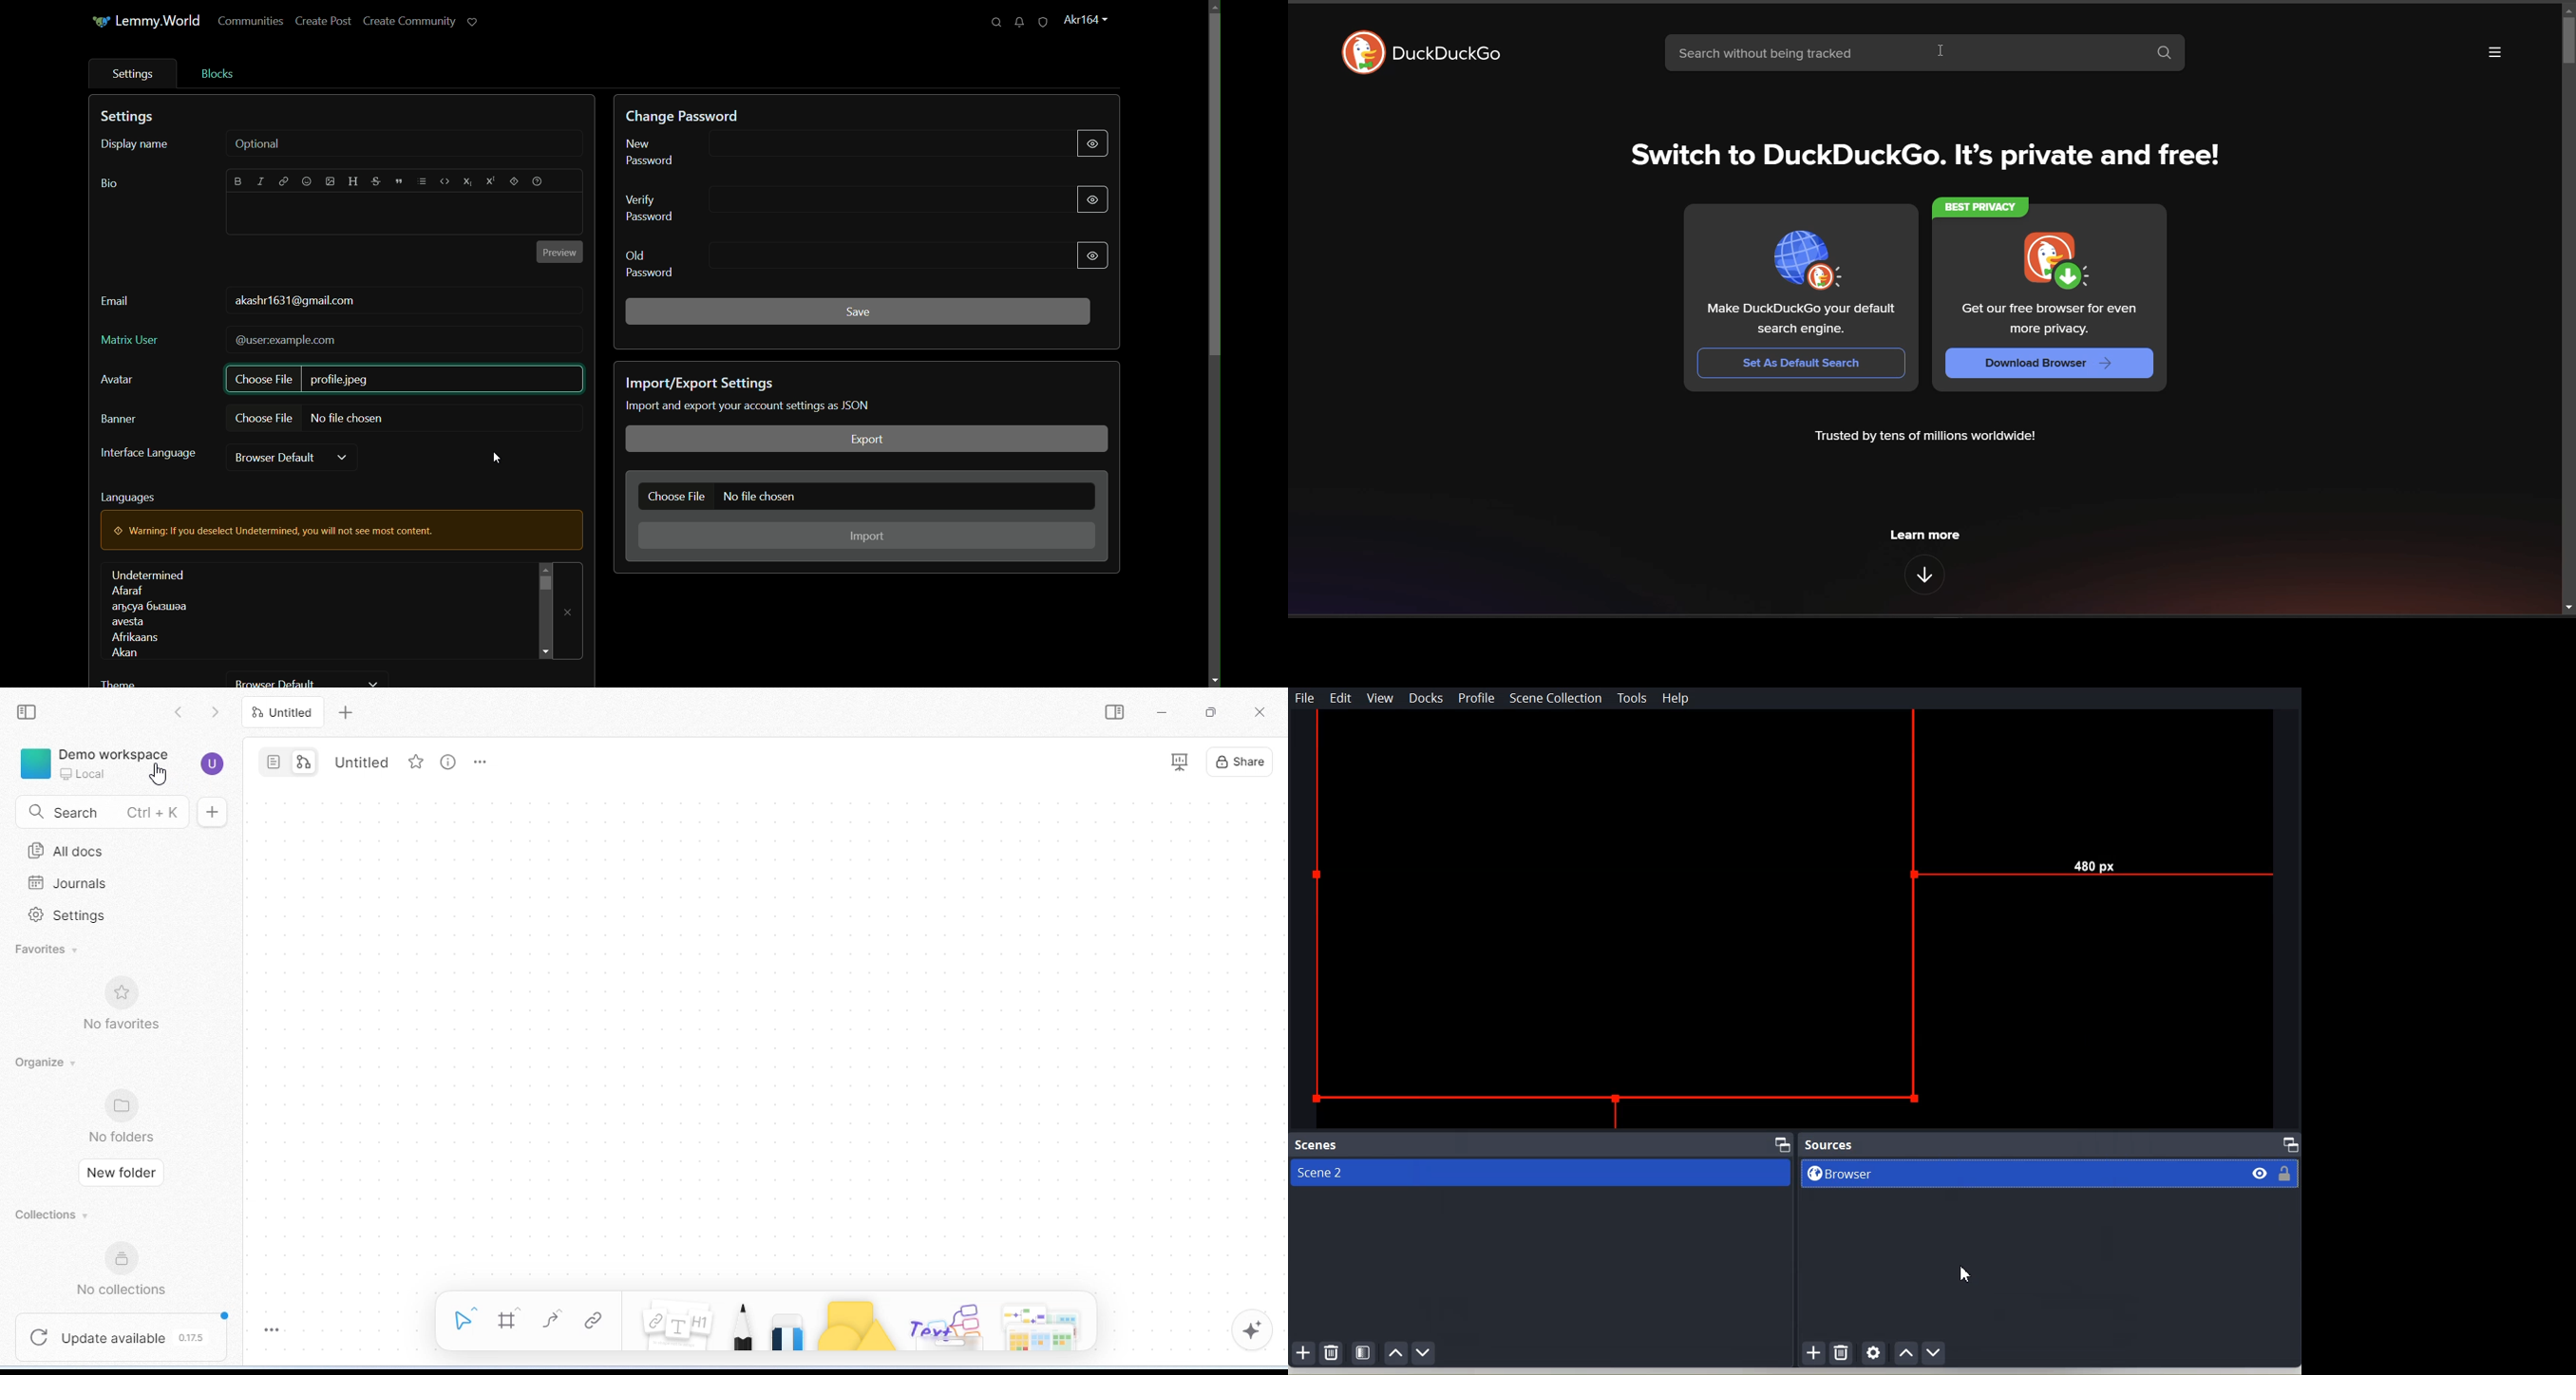 This screenshot has height=1400, width=2576. Describe the element at coordinates (160, 20) in the screenshot. I see `server name` at that location.